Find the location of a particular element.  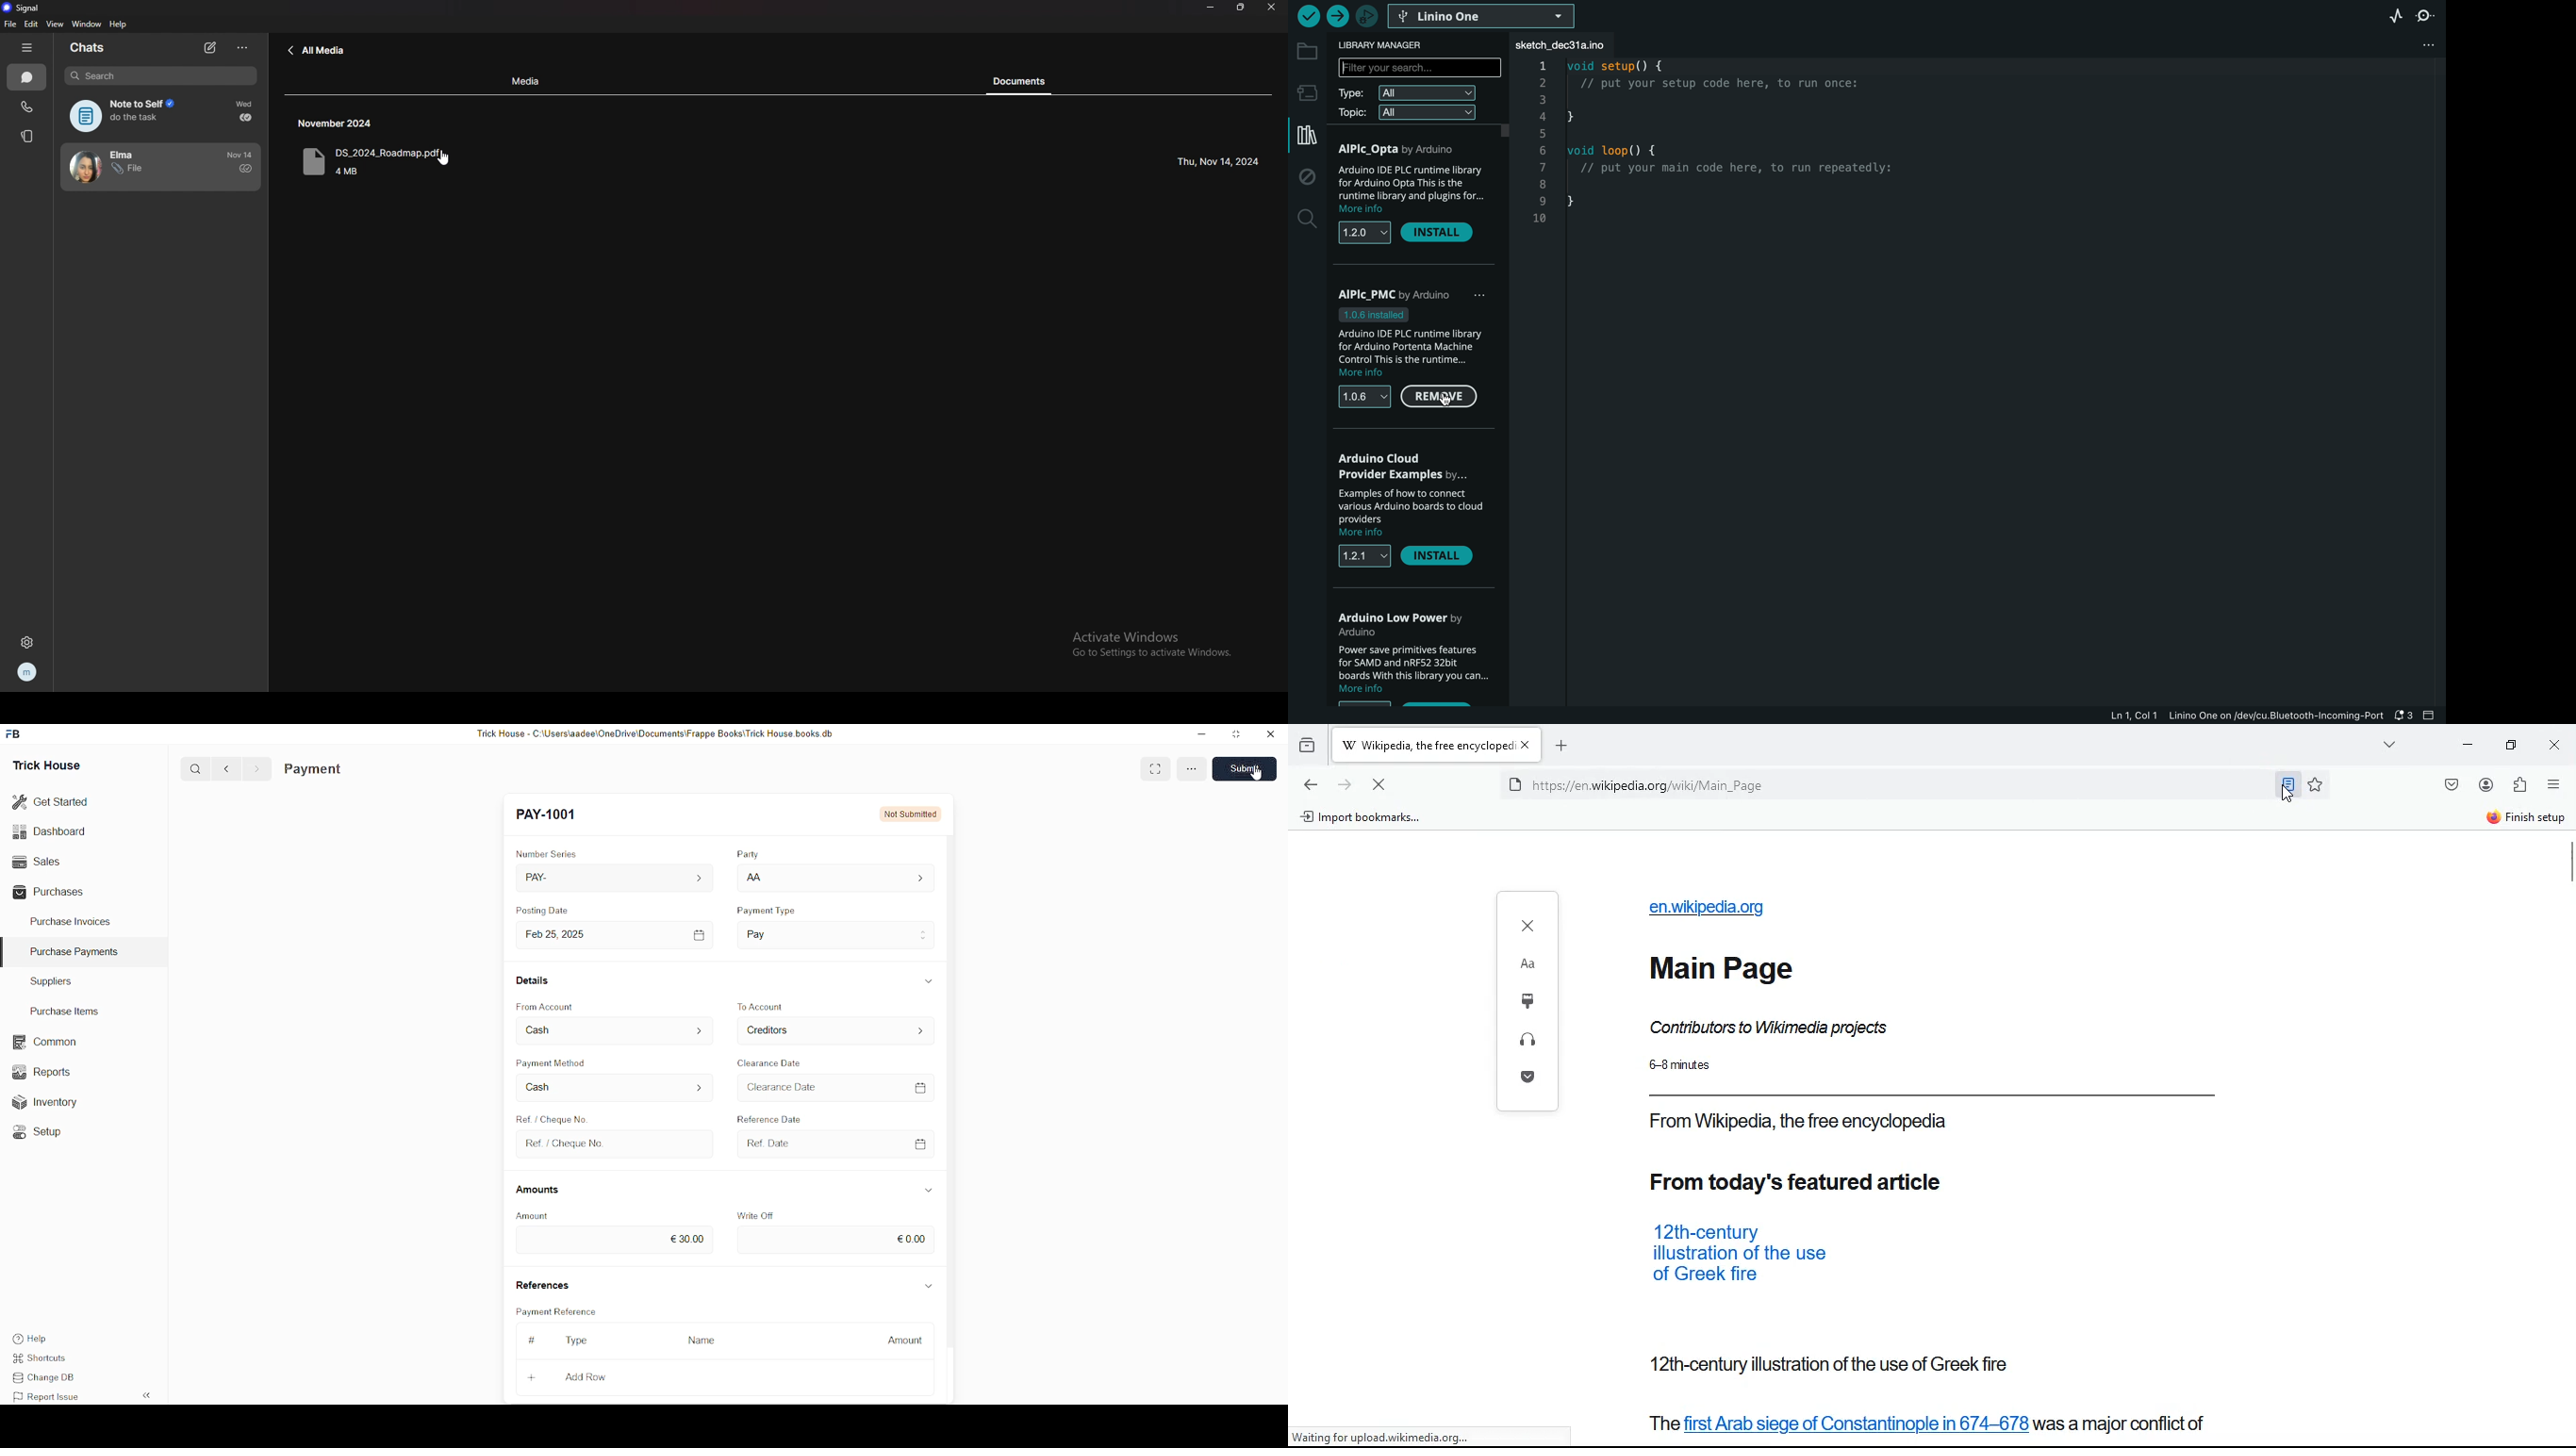

cursor is located at coordinates (1442, 403).